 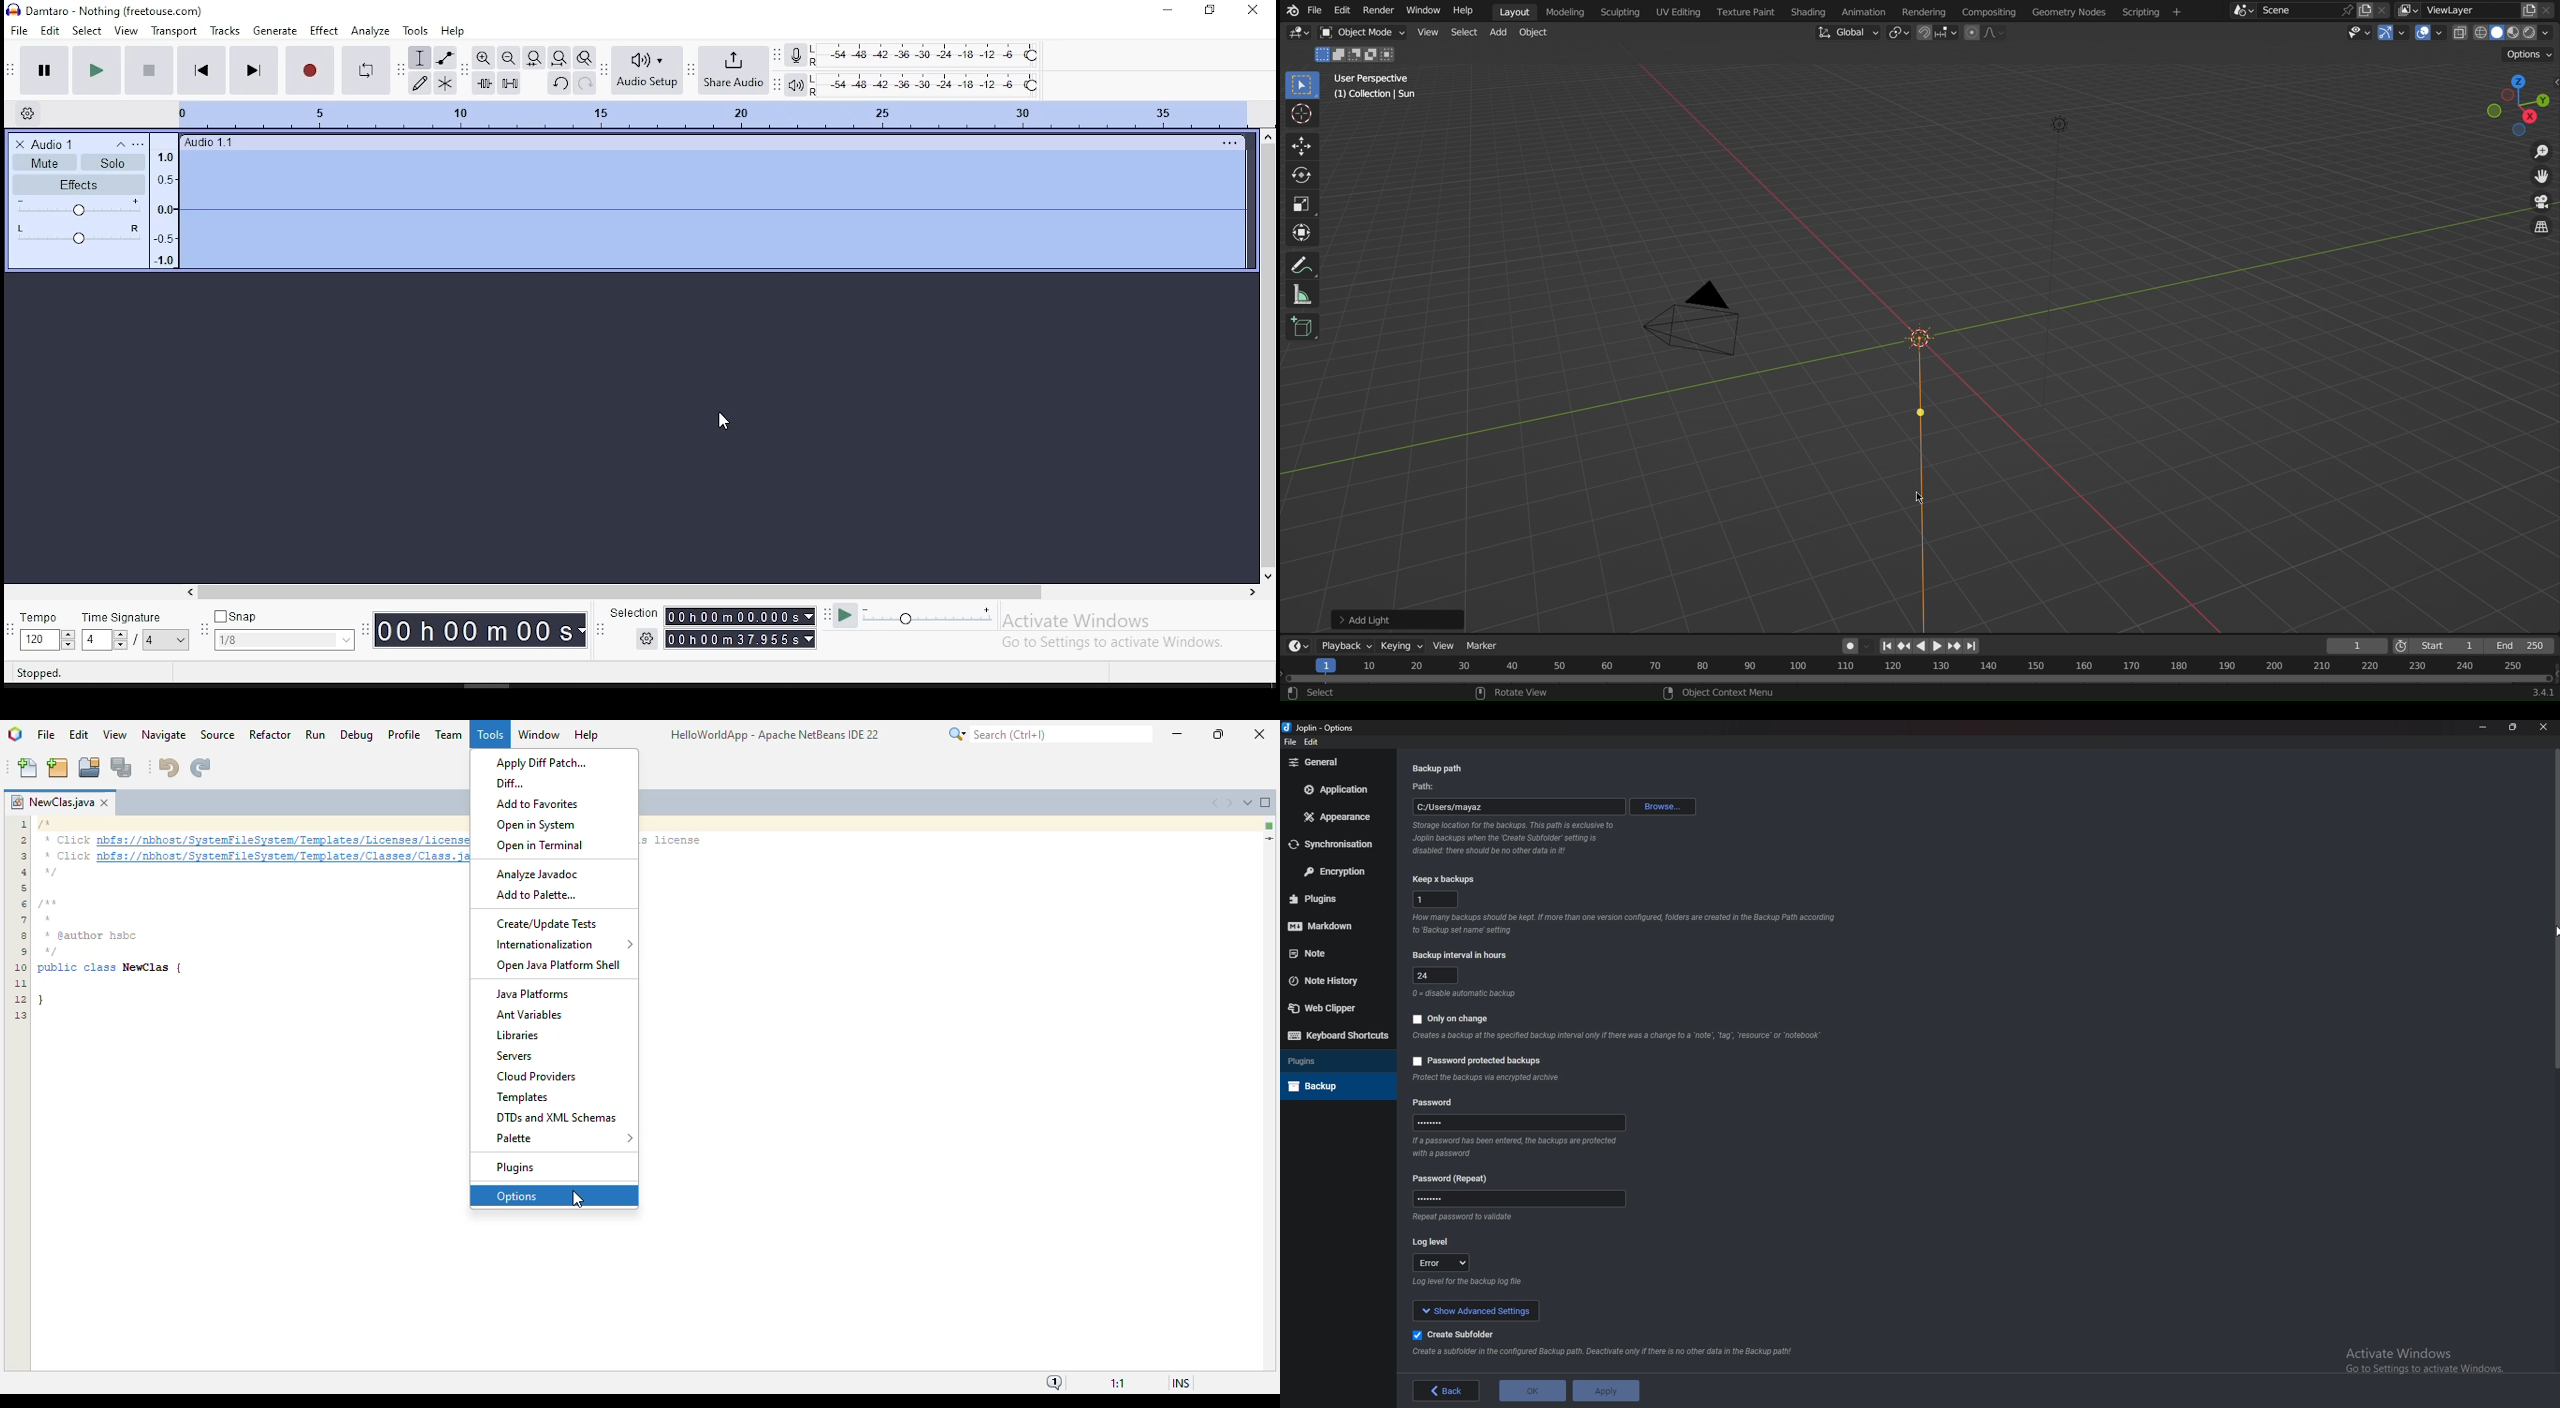 What do you see at coordinates (1334, 762) in the screenshot?
I see `general` at bounding box center [1334, 762].